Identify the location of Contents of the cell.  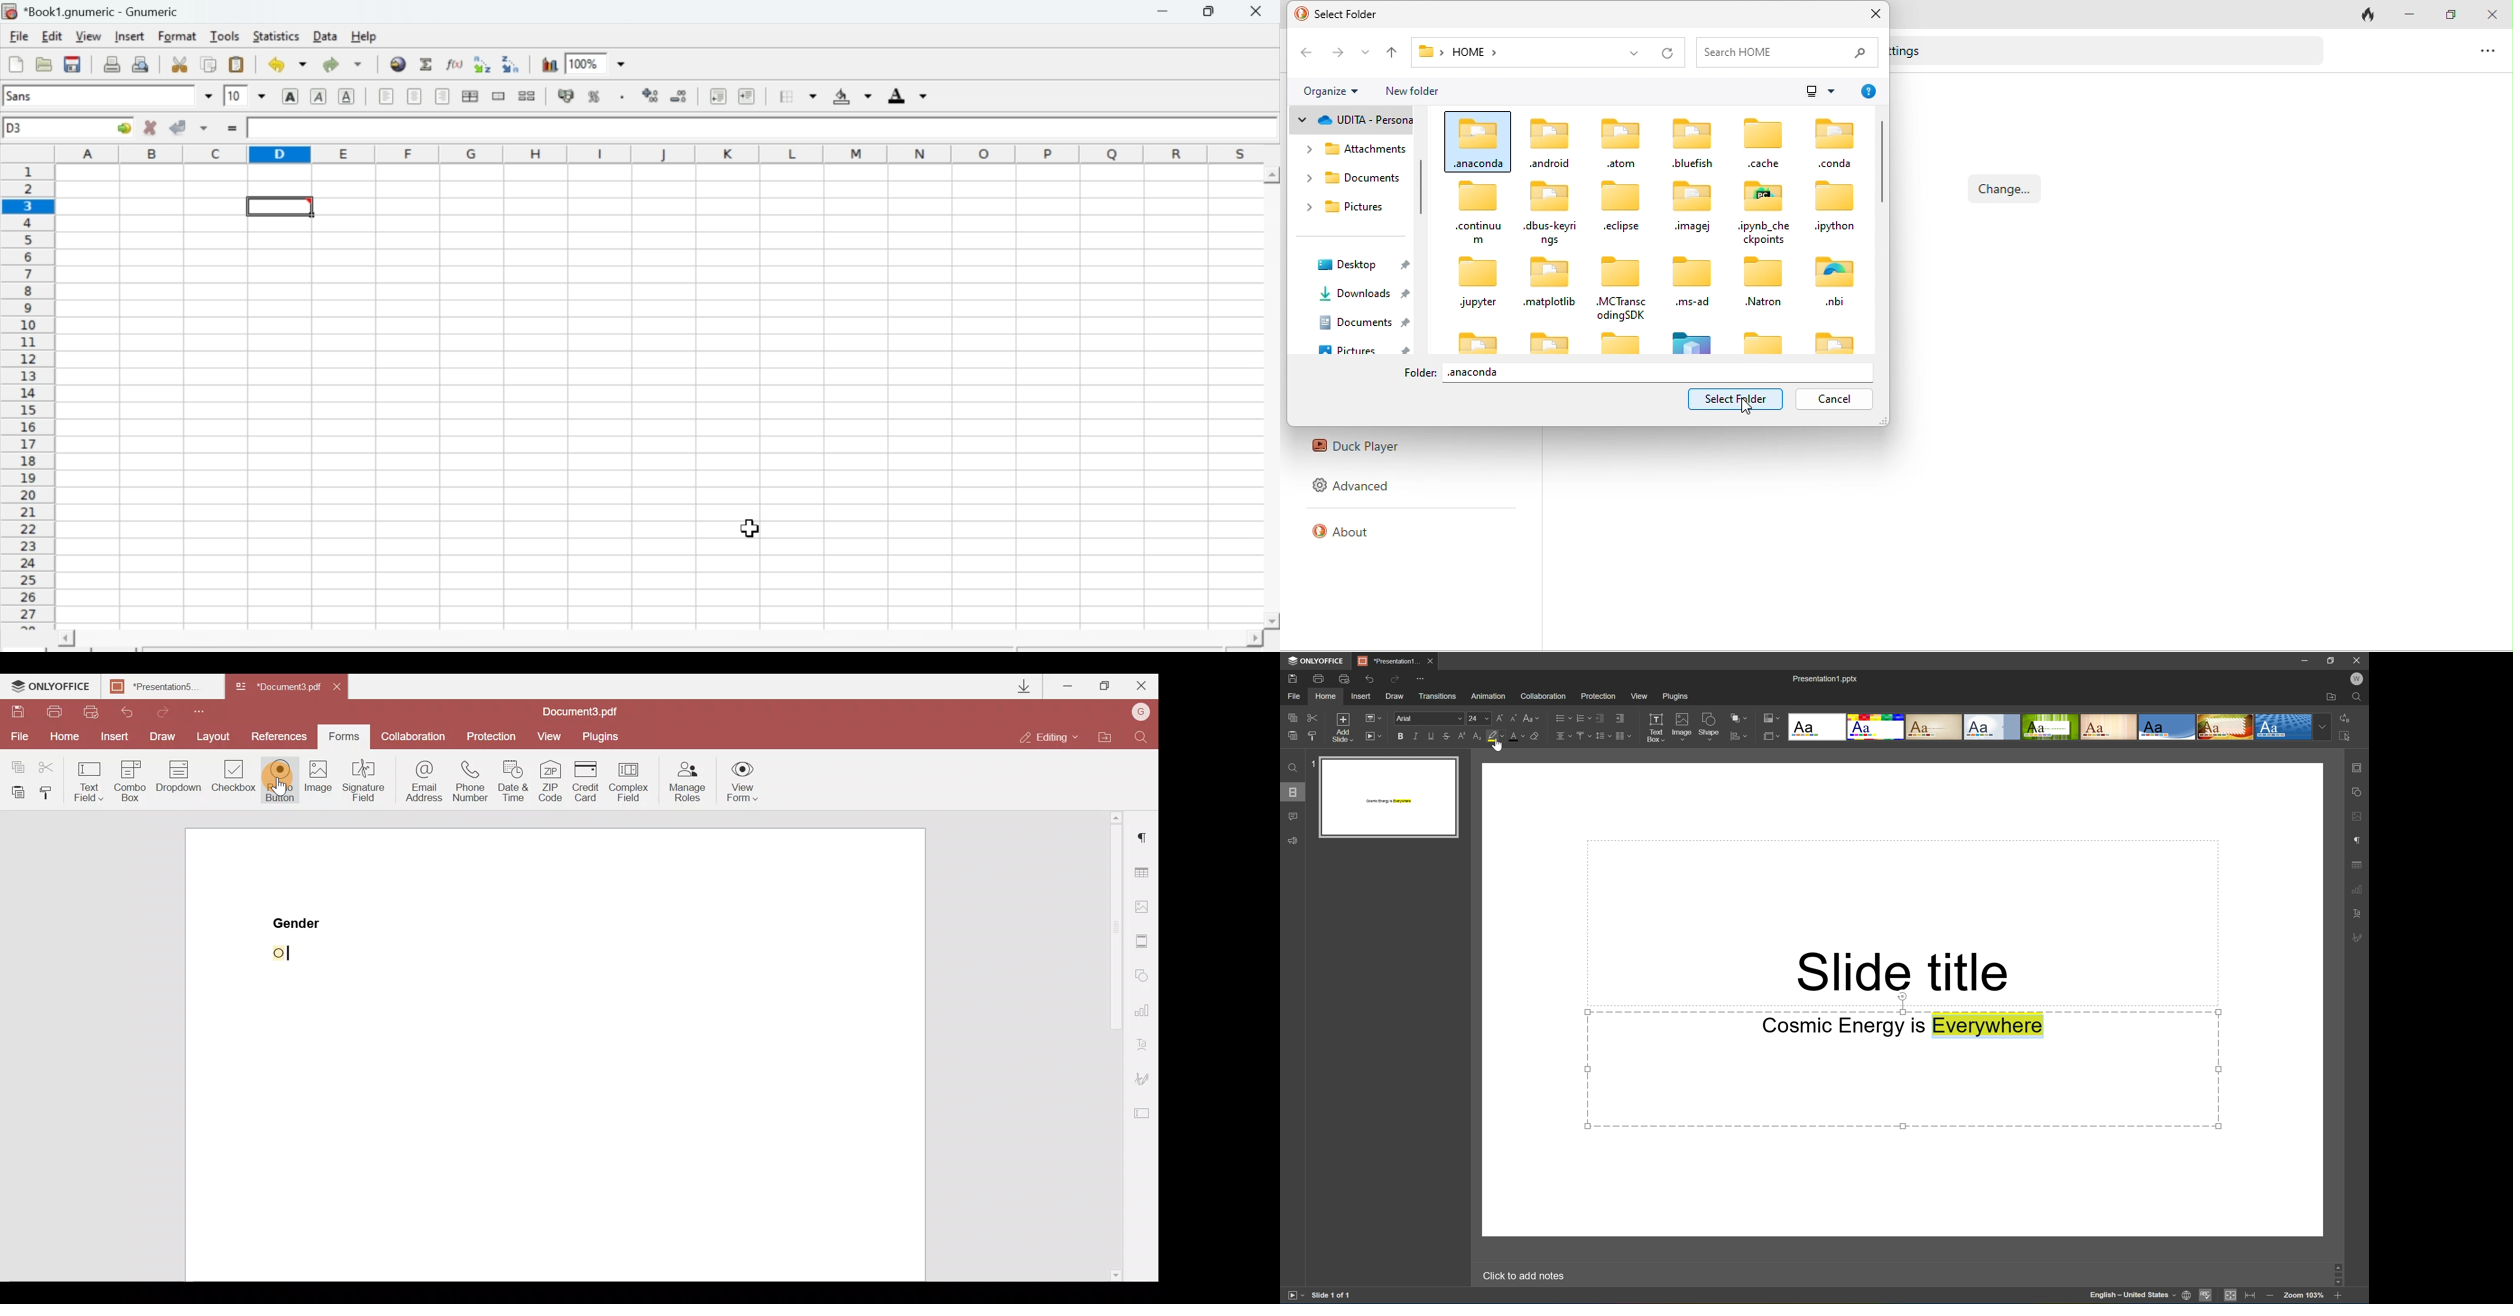
(754, 128).